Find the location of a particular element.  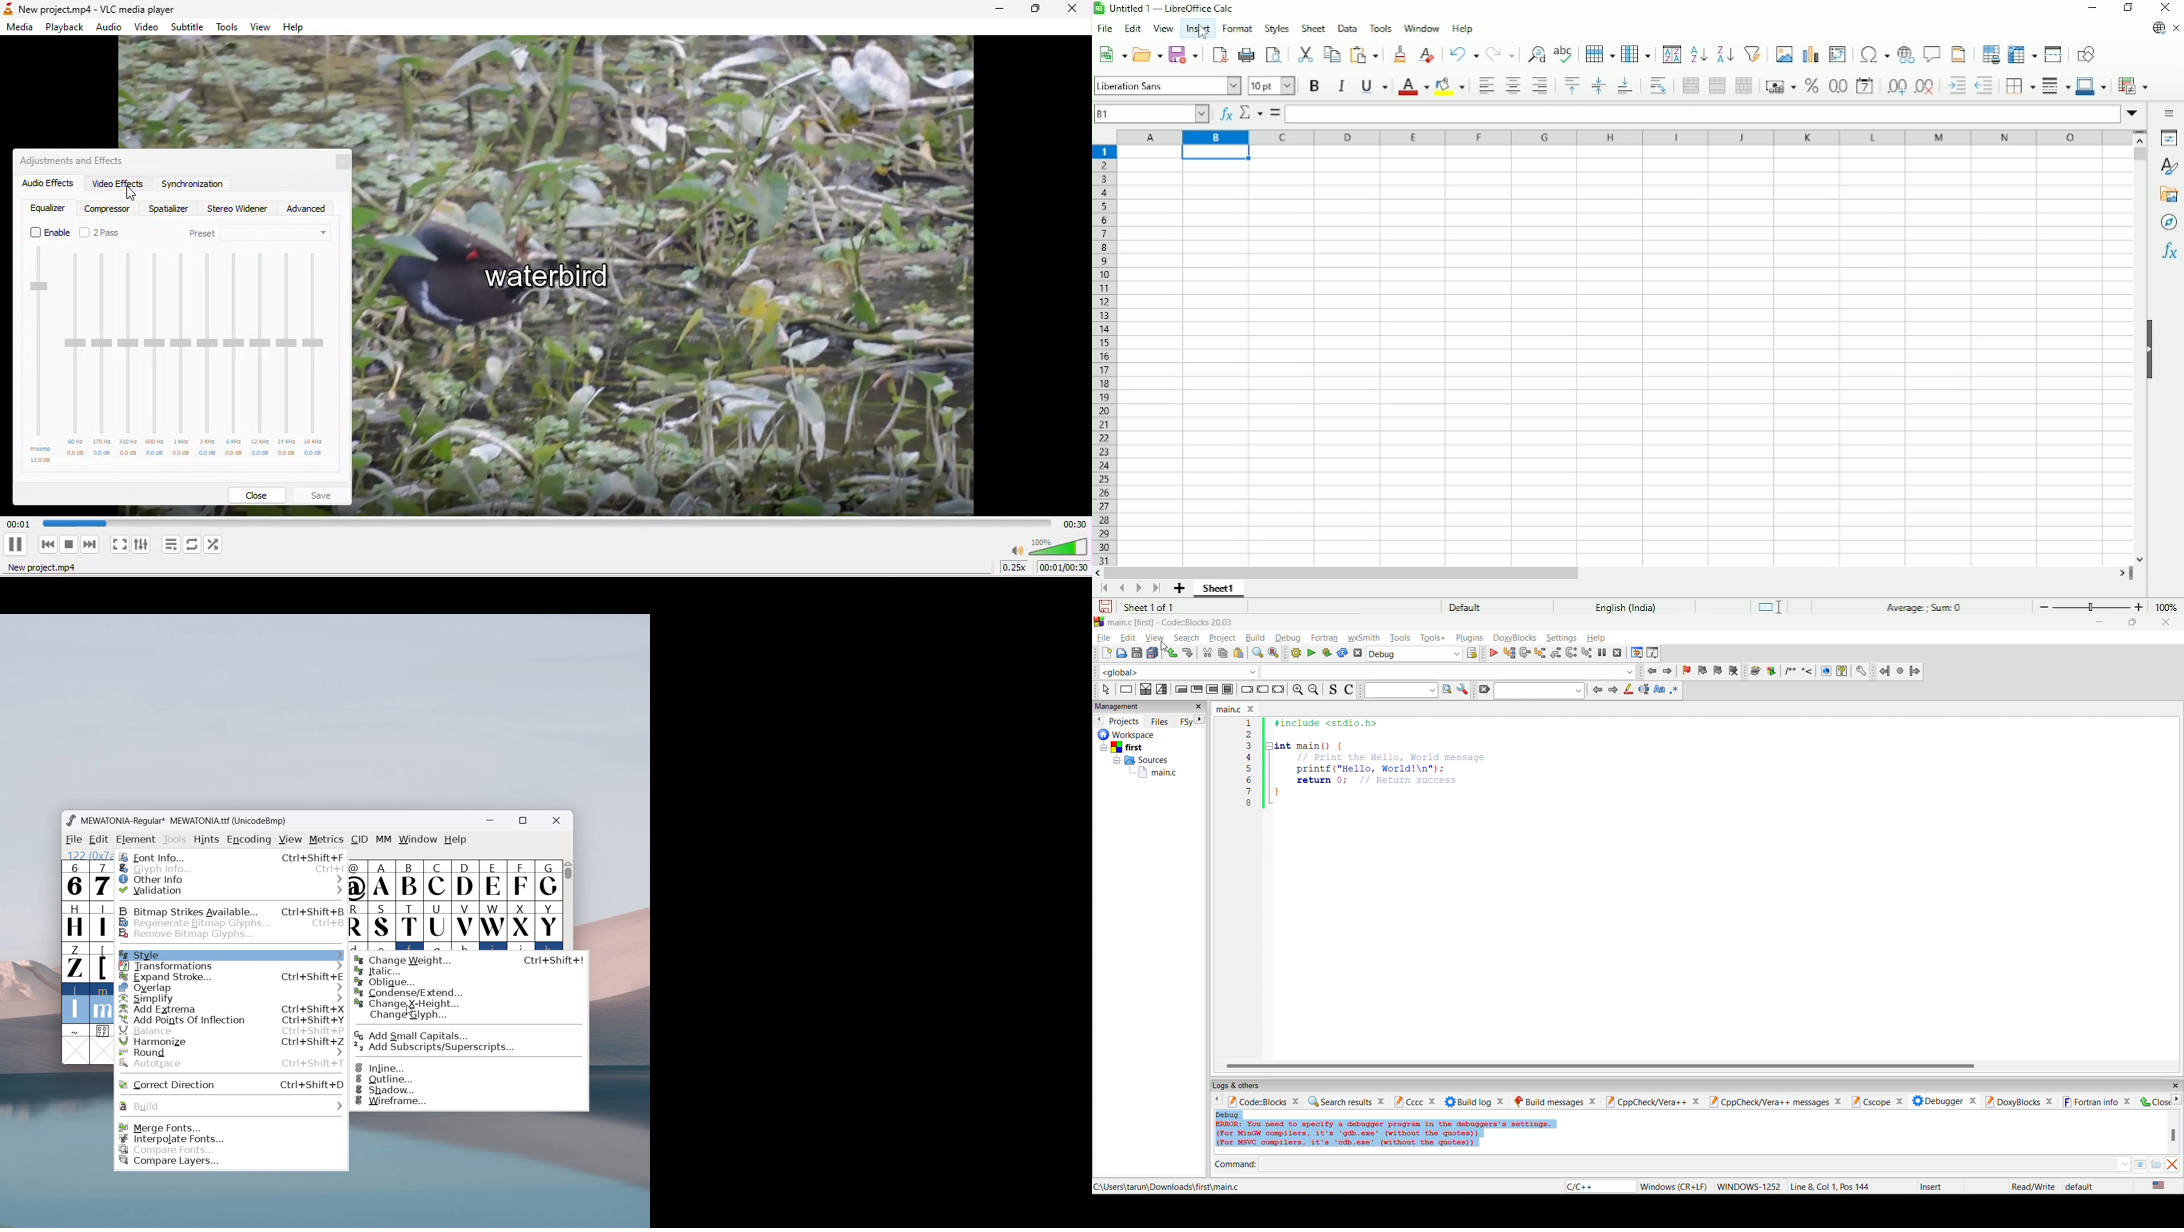

Align bottom is located at coordinates (1626, 86).